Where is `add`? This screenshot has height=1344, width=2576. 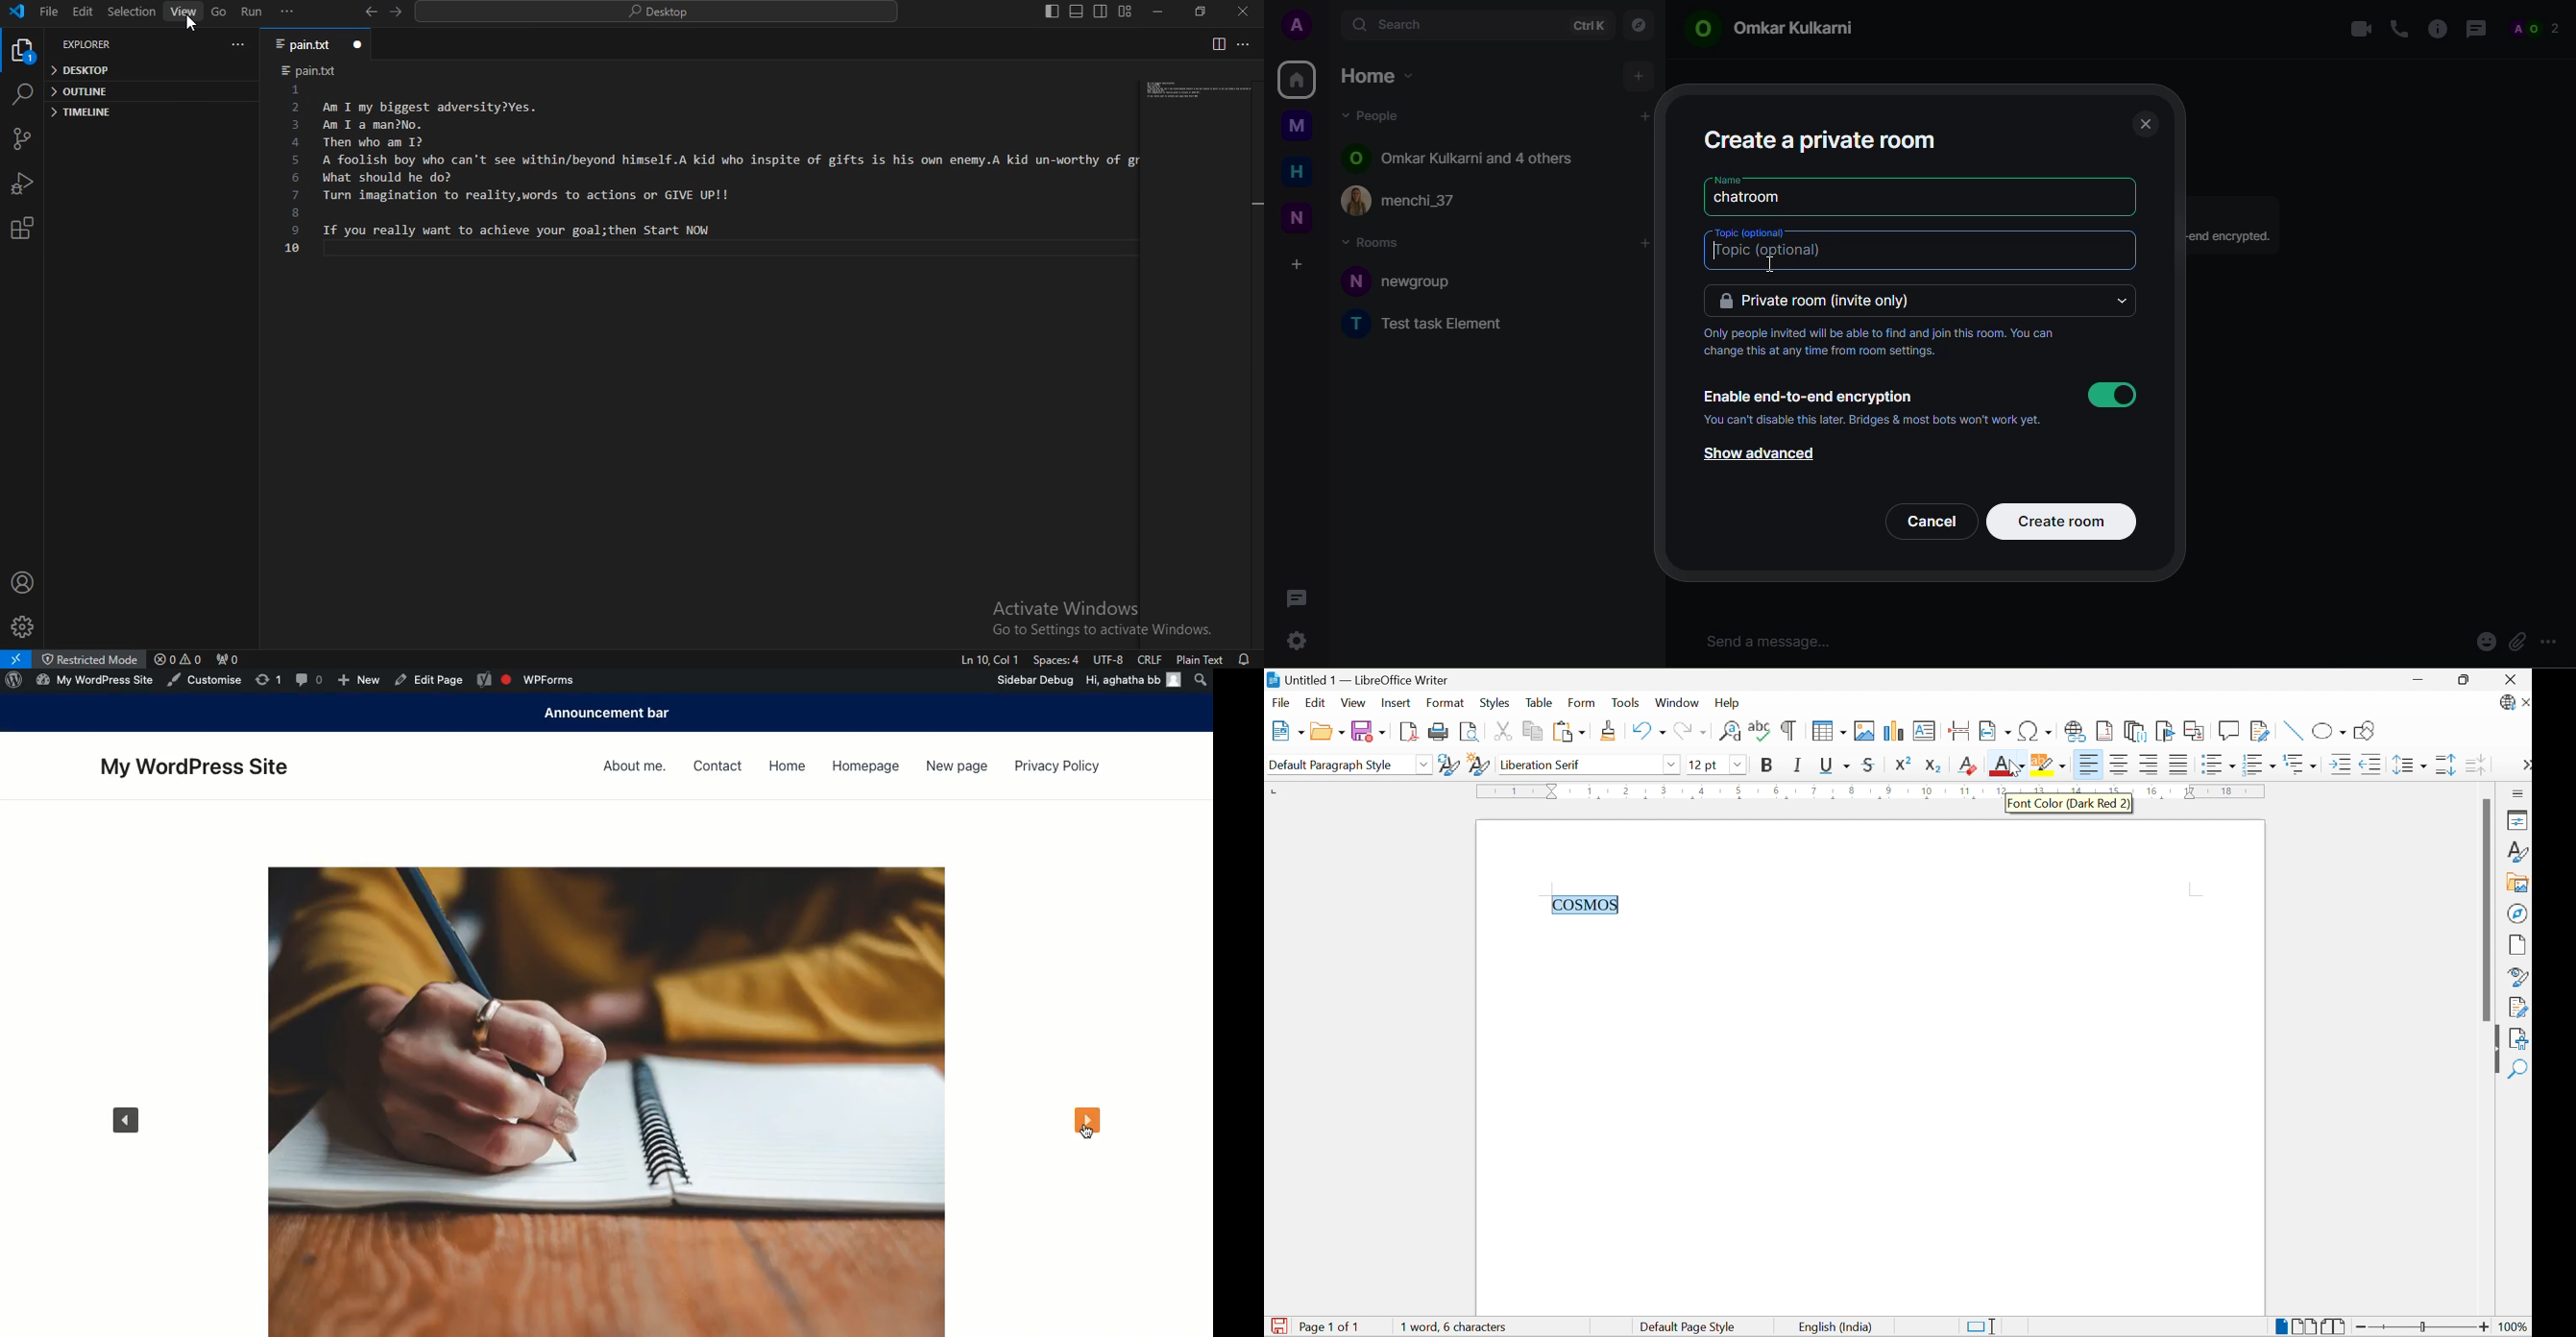 add is located at coordinates (1645, 116).